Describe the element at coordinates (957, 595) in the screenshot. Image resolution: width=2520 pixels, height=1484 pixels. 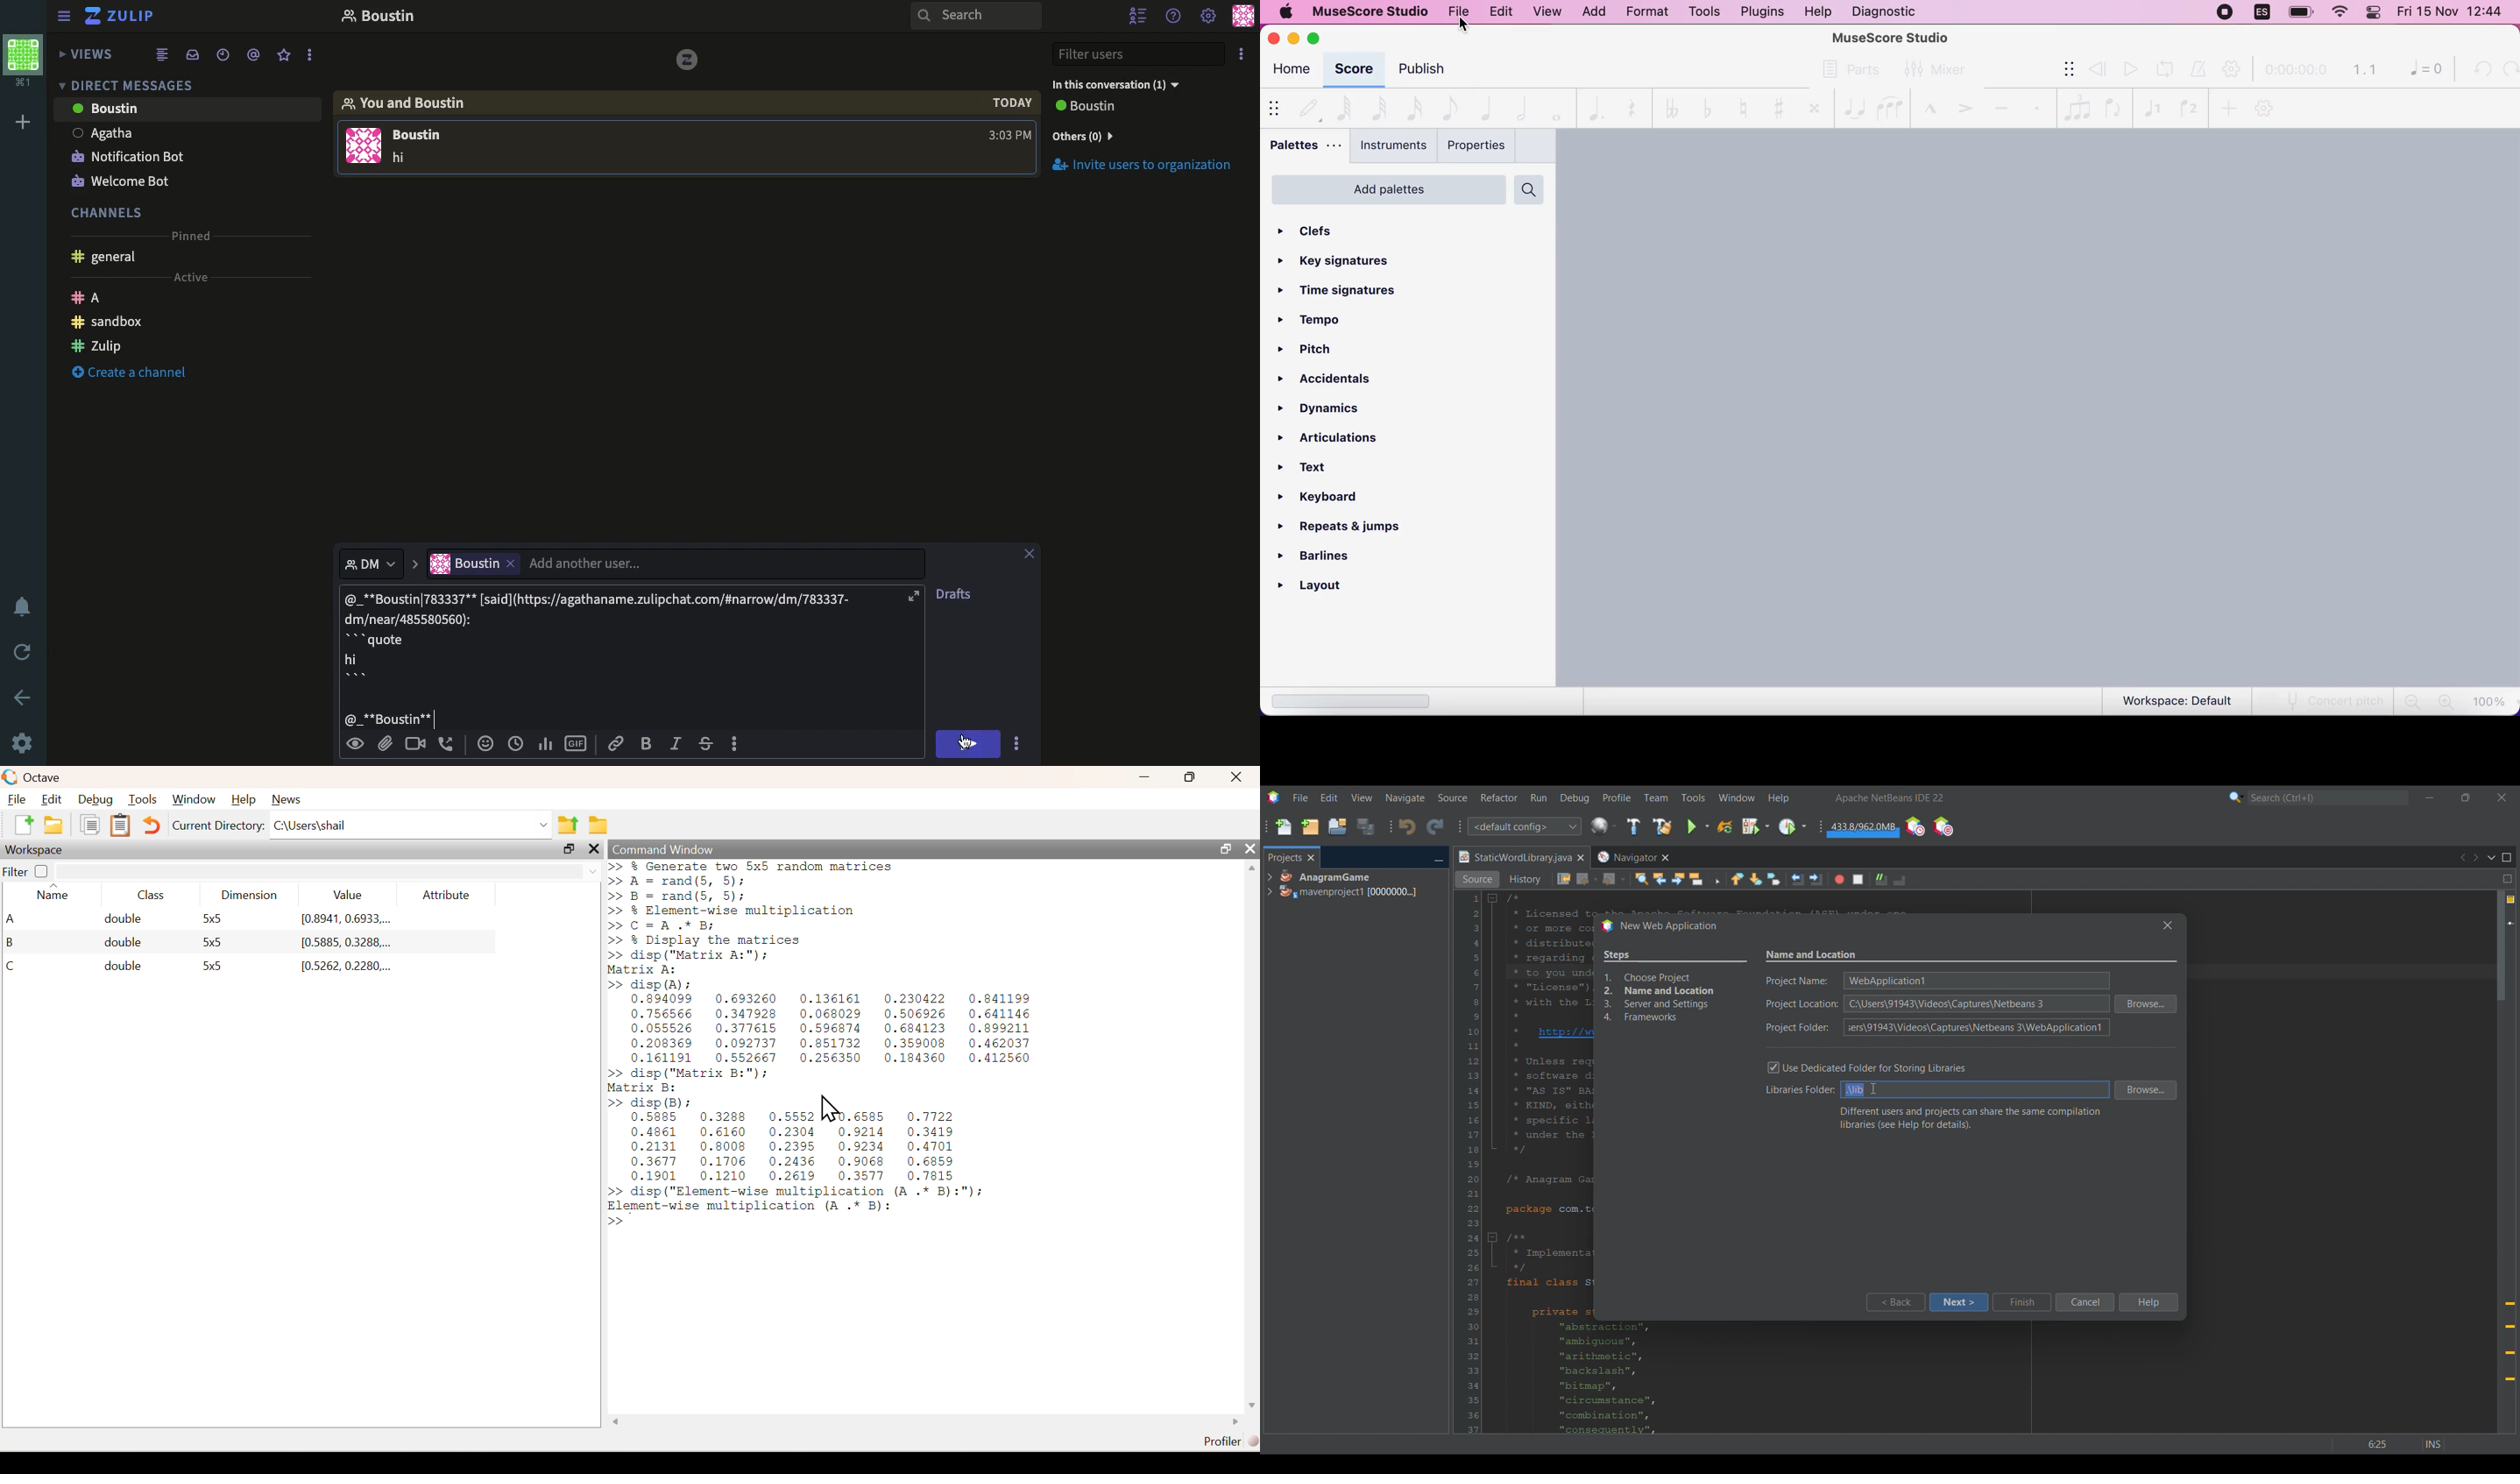
I see `drafts` at that location.